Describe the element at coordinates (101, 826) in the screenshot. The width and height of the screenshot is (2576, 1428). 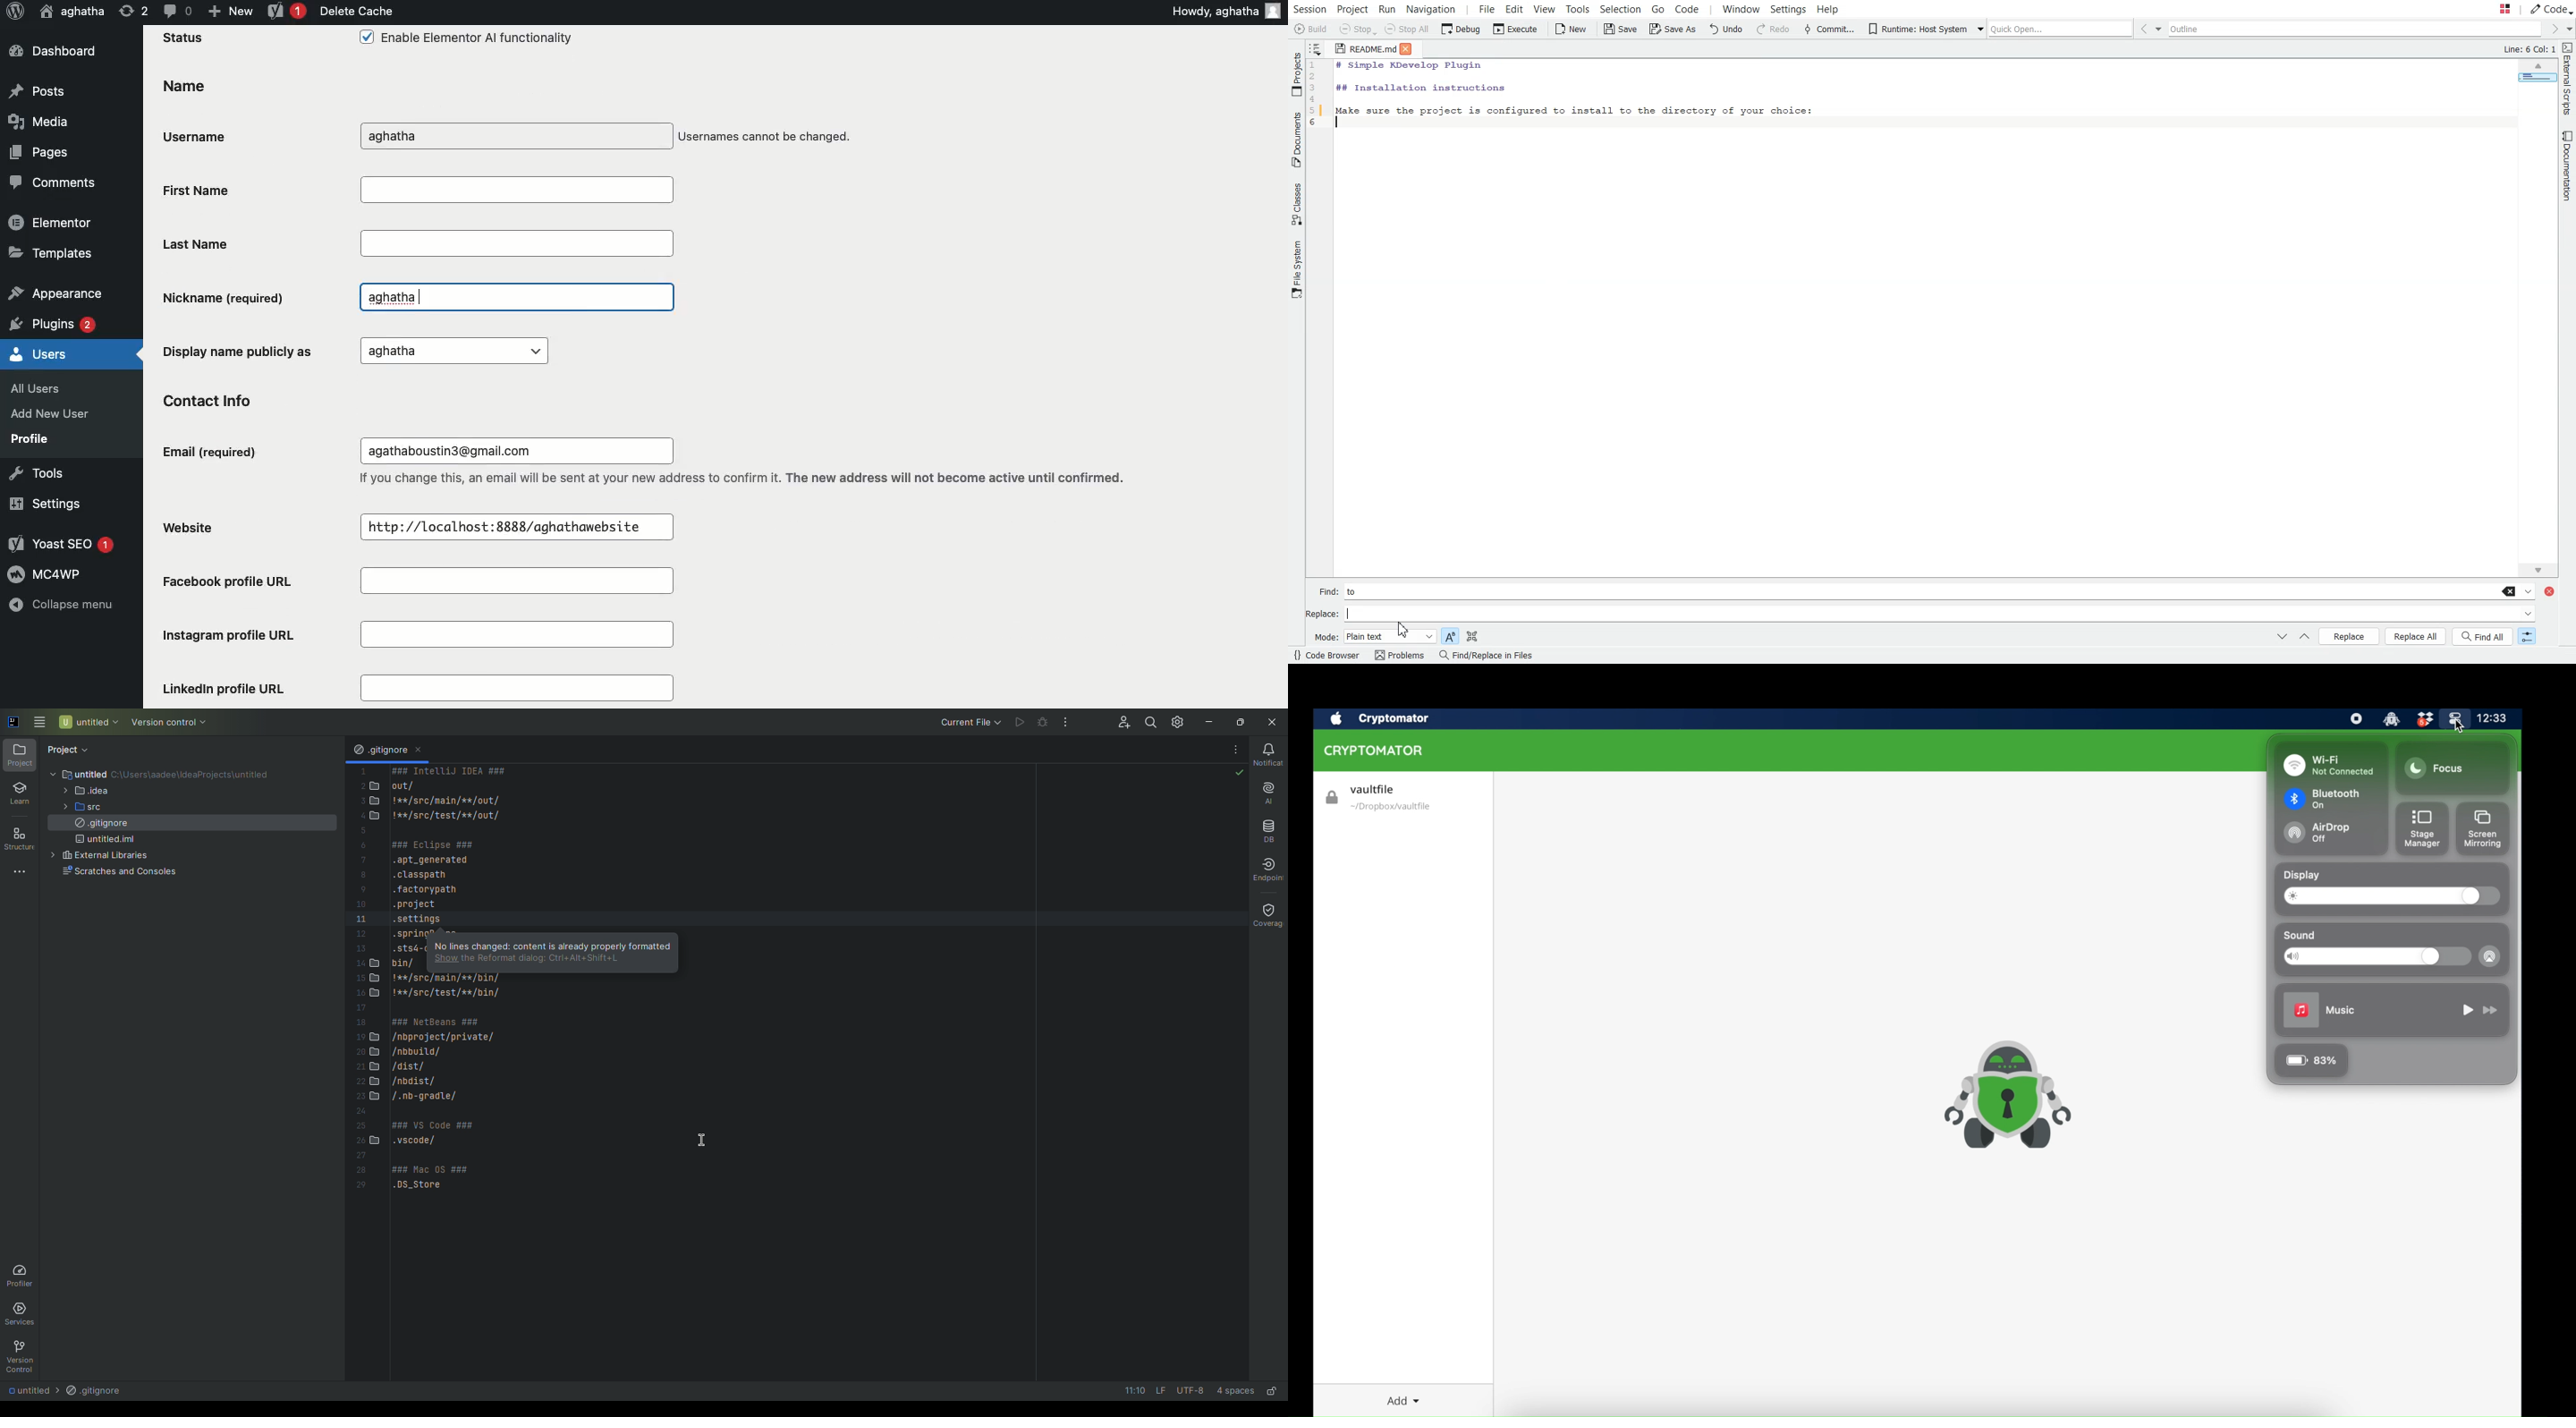
I see `gitignore` at that location.